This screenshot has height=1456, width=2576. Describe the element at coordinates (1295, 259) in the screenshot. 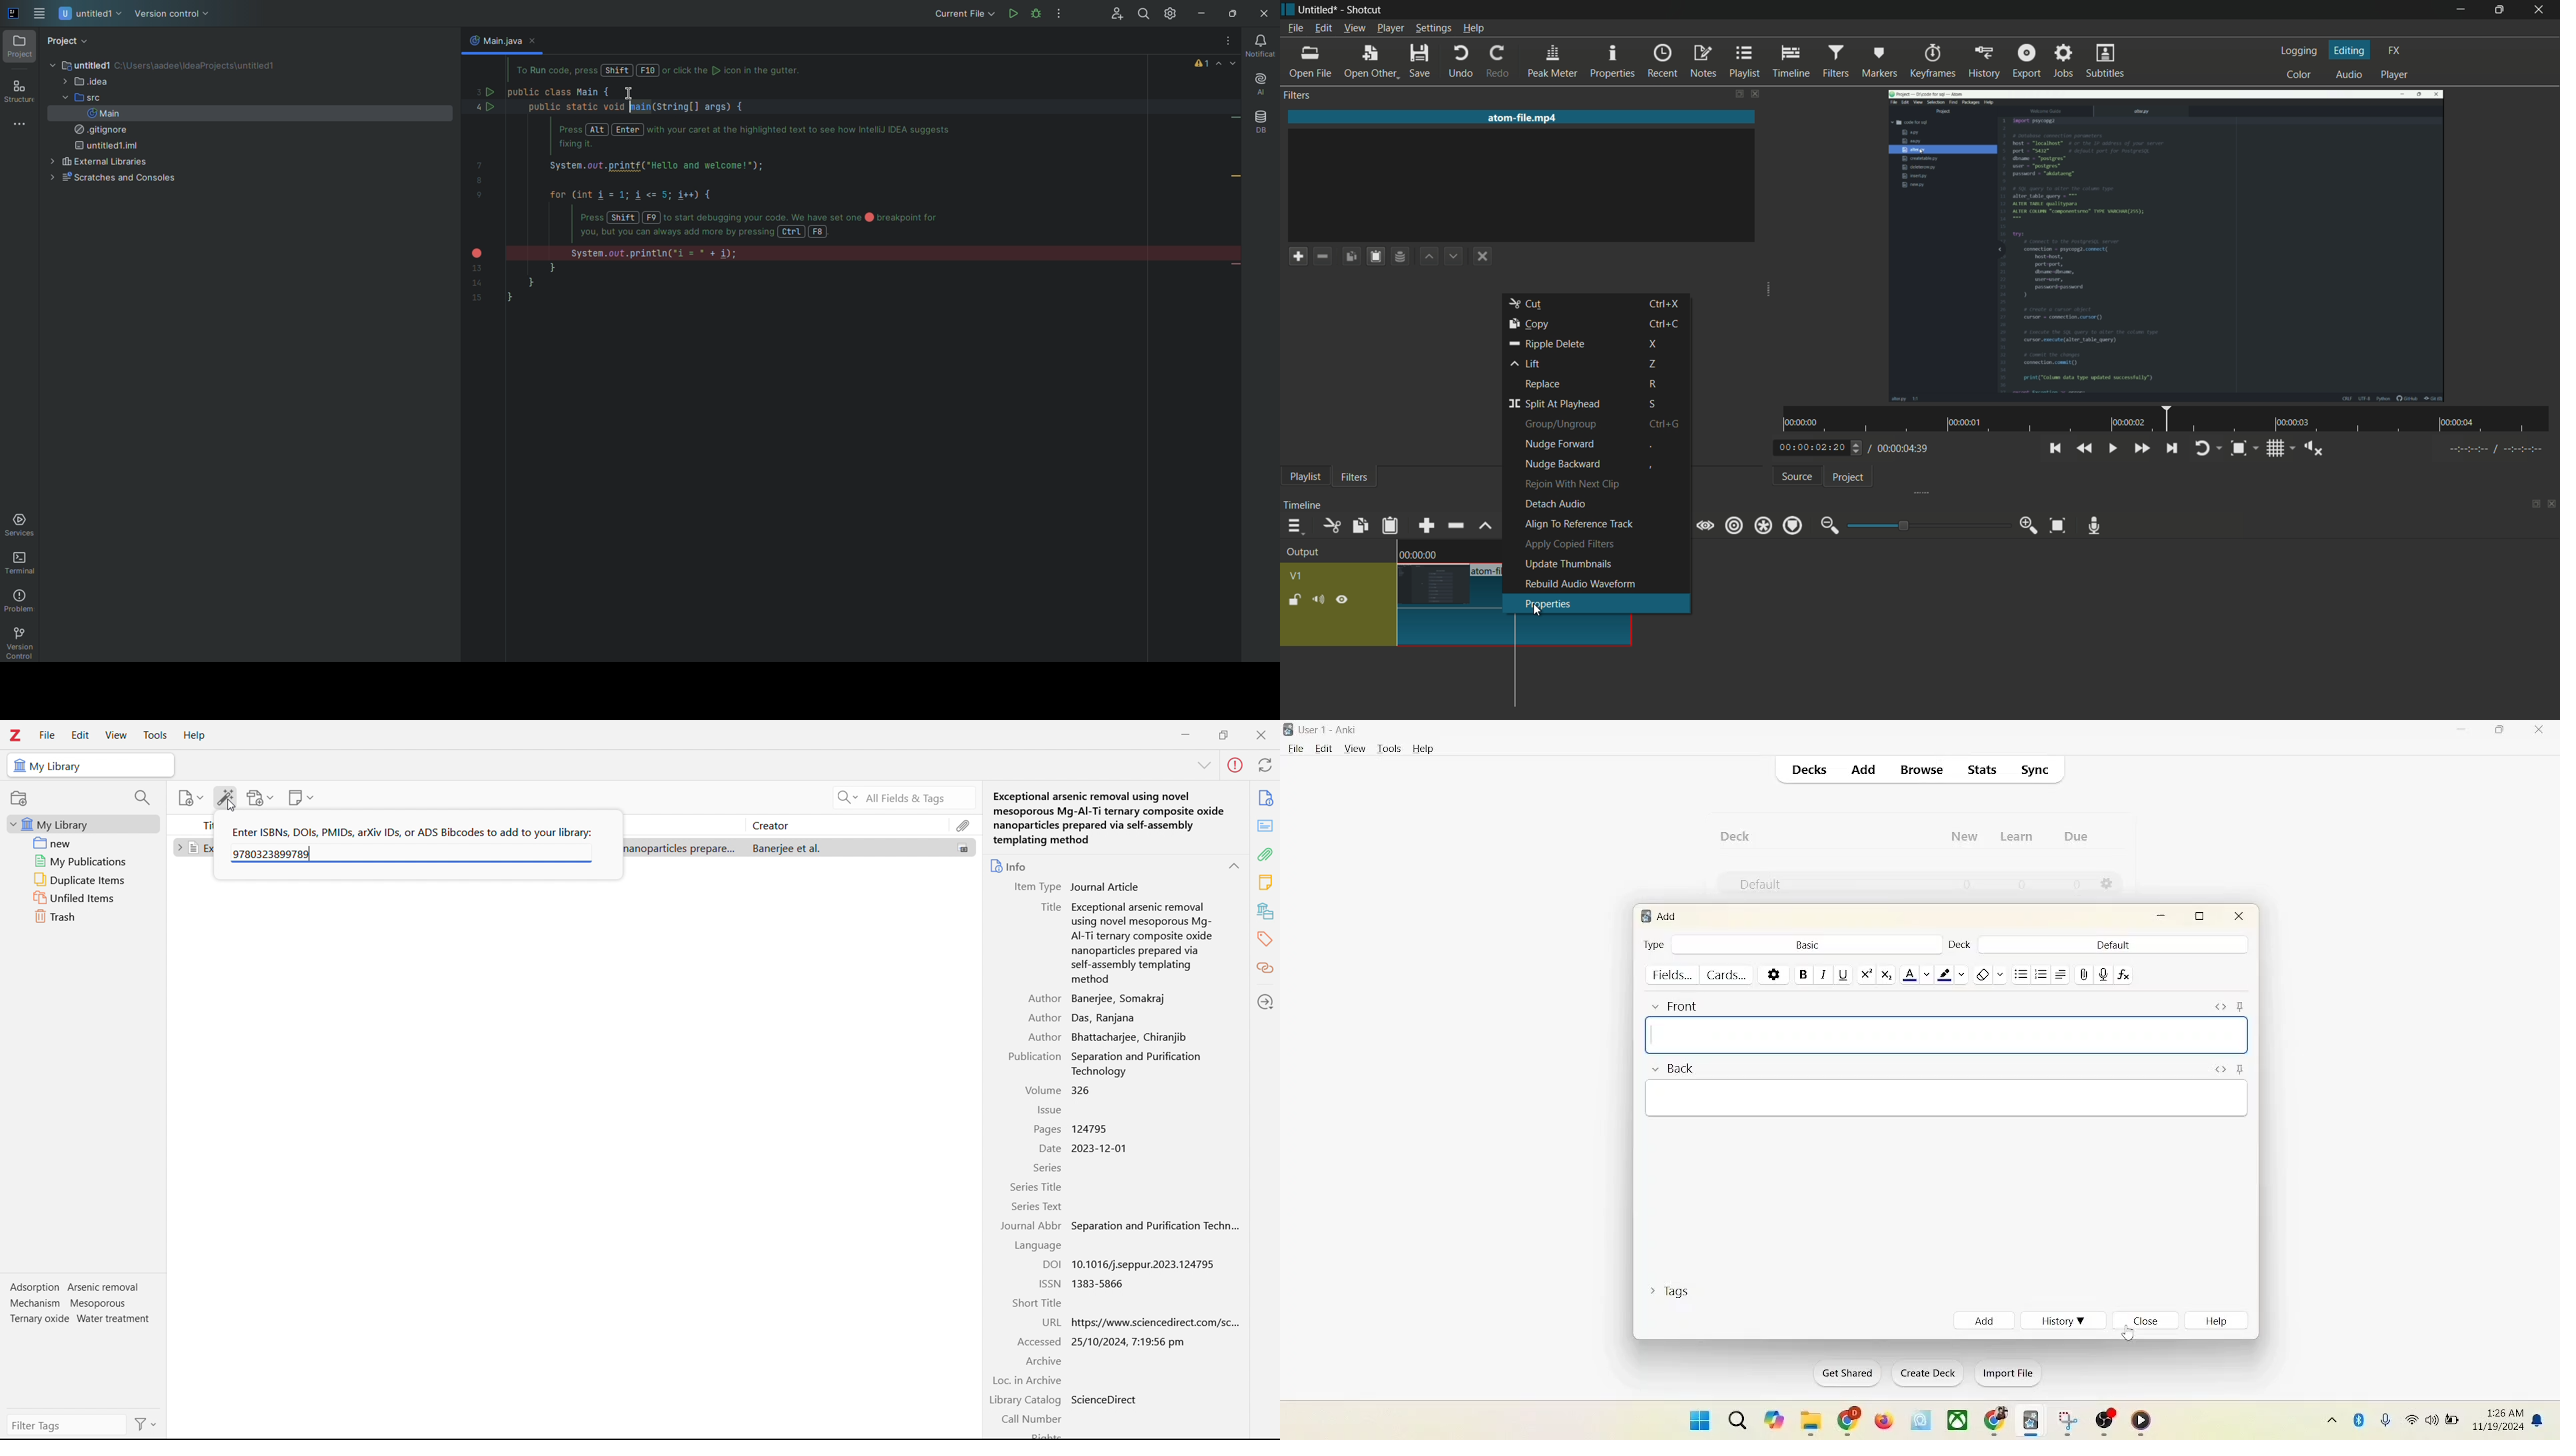

I see `add a filter` at that location.